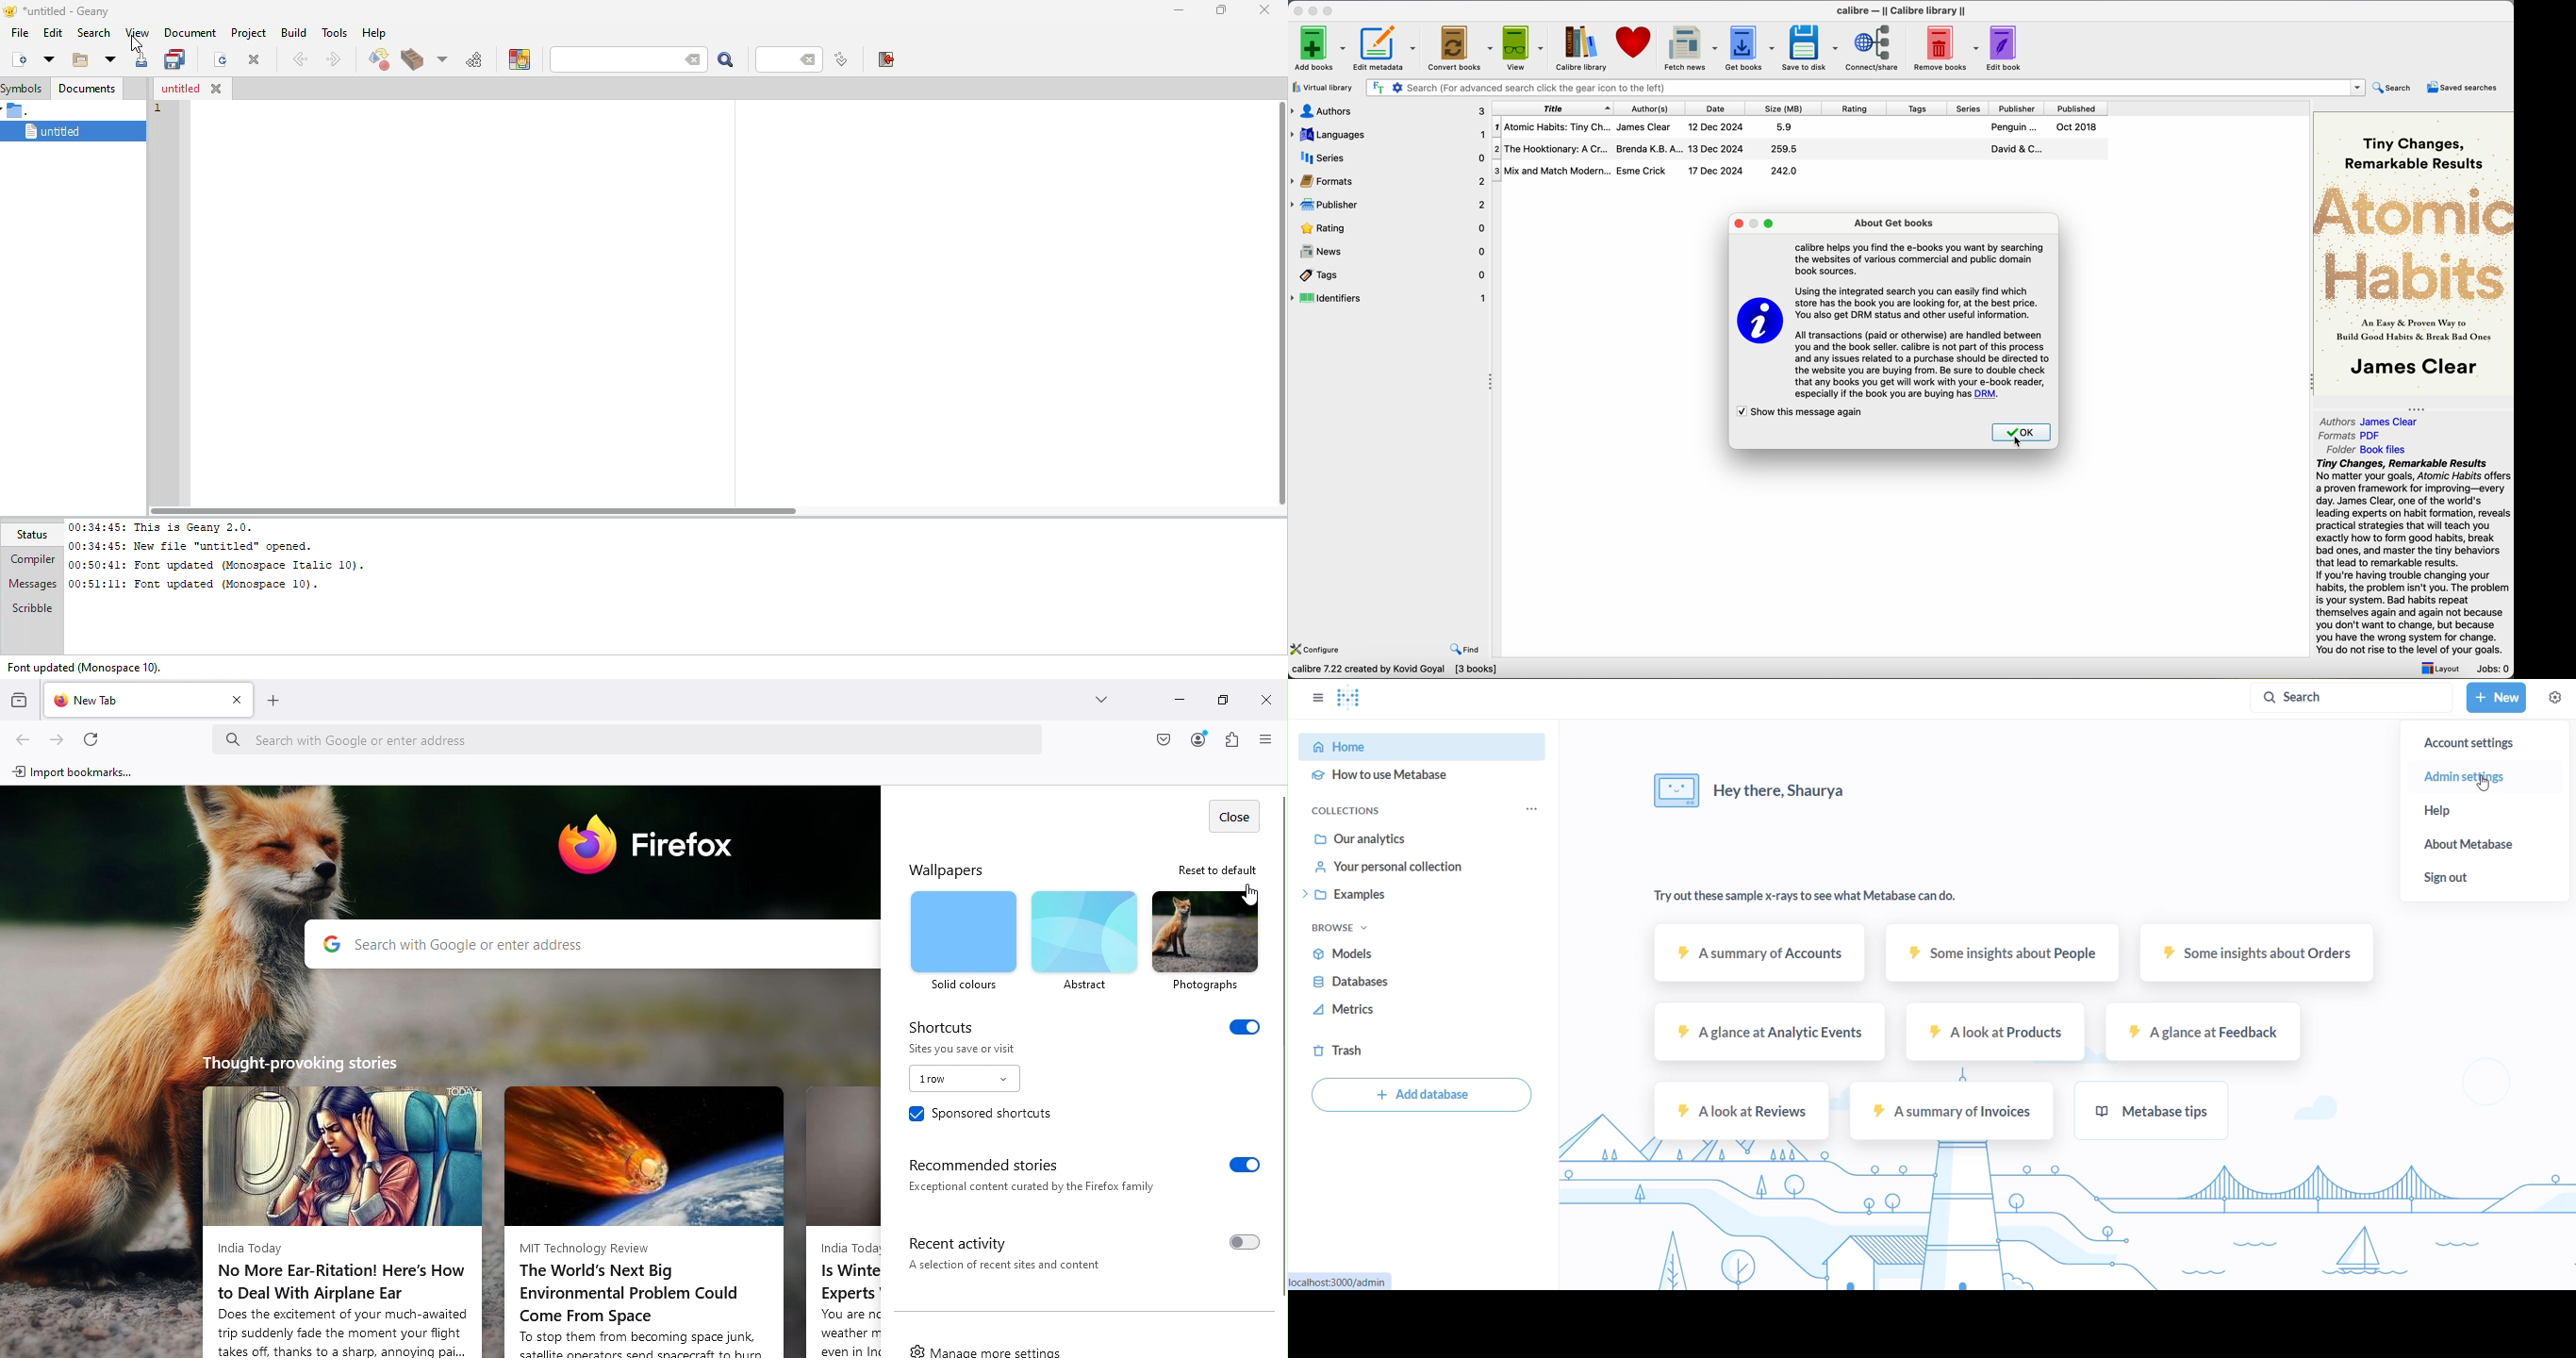  What do you see at coordinates (1323, 89) in the screenshot?
I see `virtual library` at bounding box center [1323, 89].